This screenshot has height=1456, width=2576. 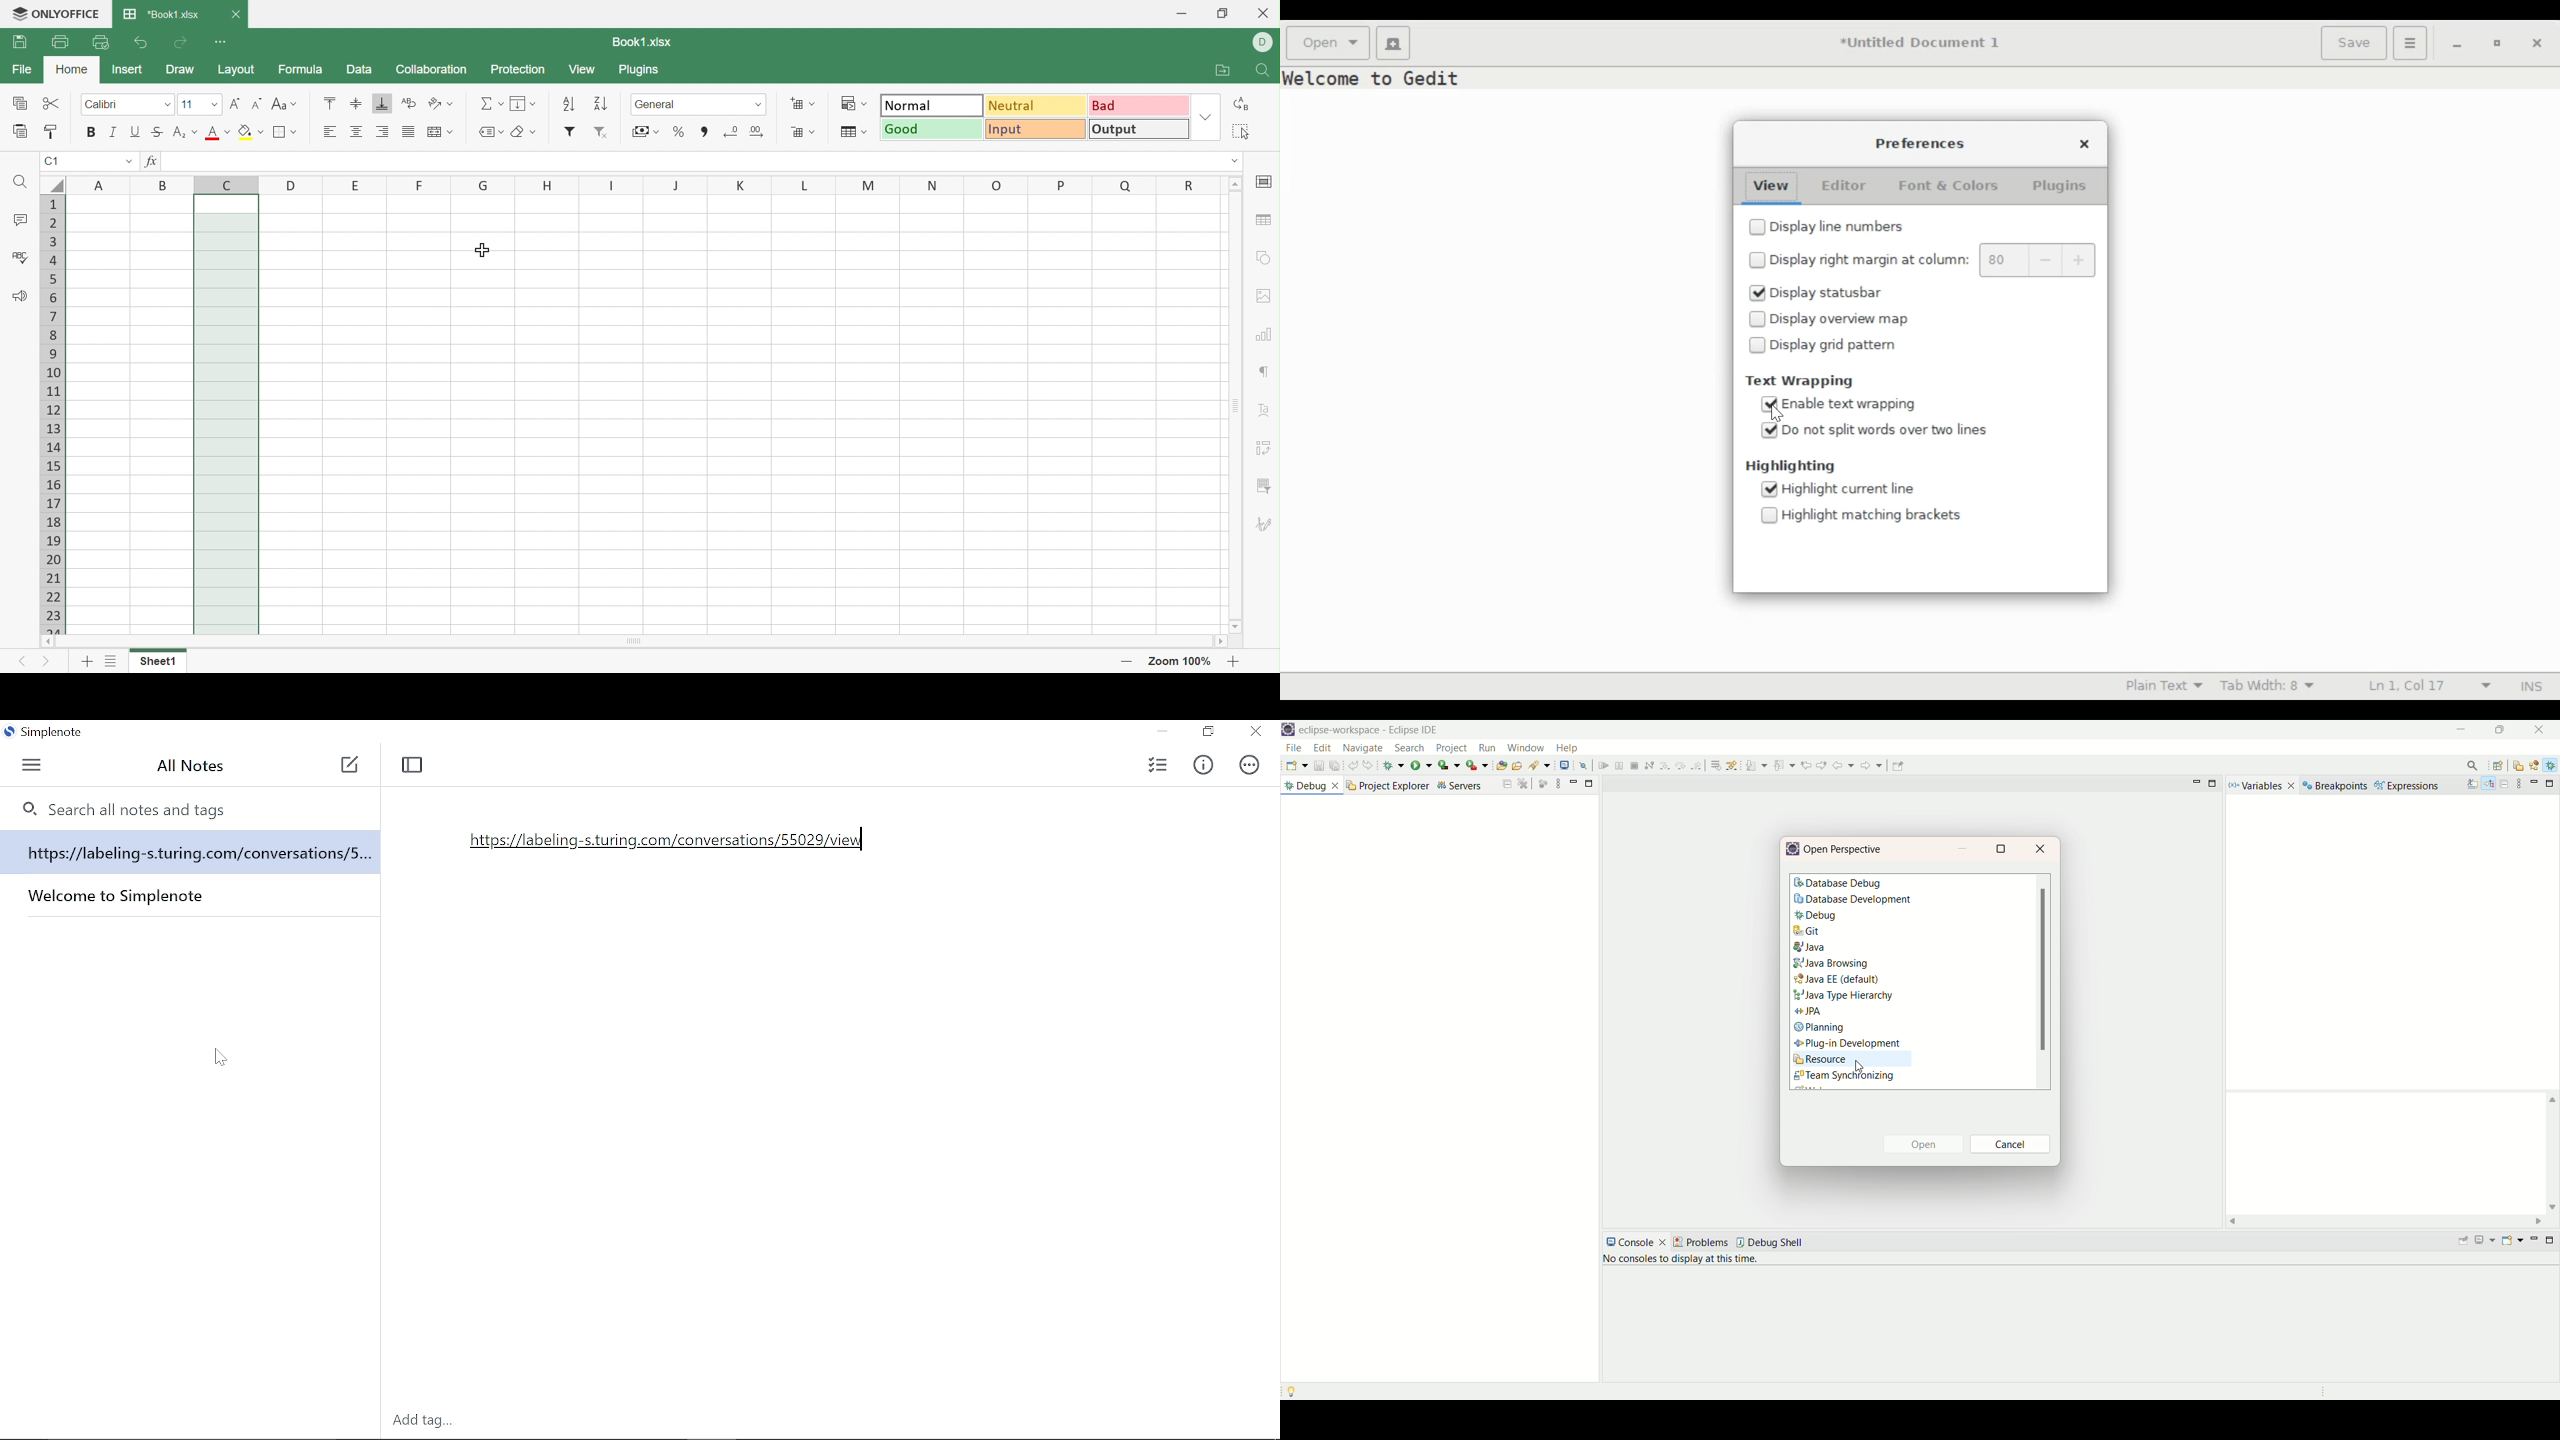 I want to click on increase, so click(x=2081, y=260).